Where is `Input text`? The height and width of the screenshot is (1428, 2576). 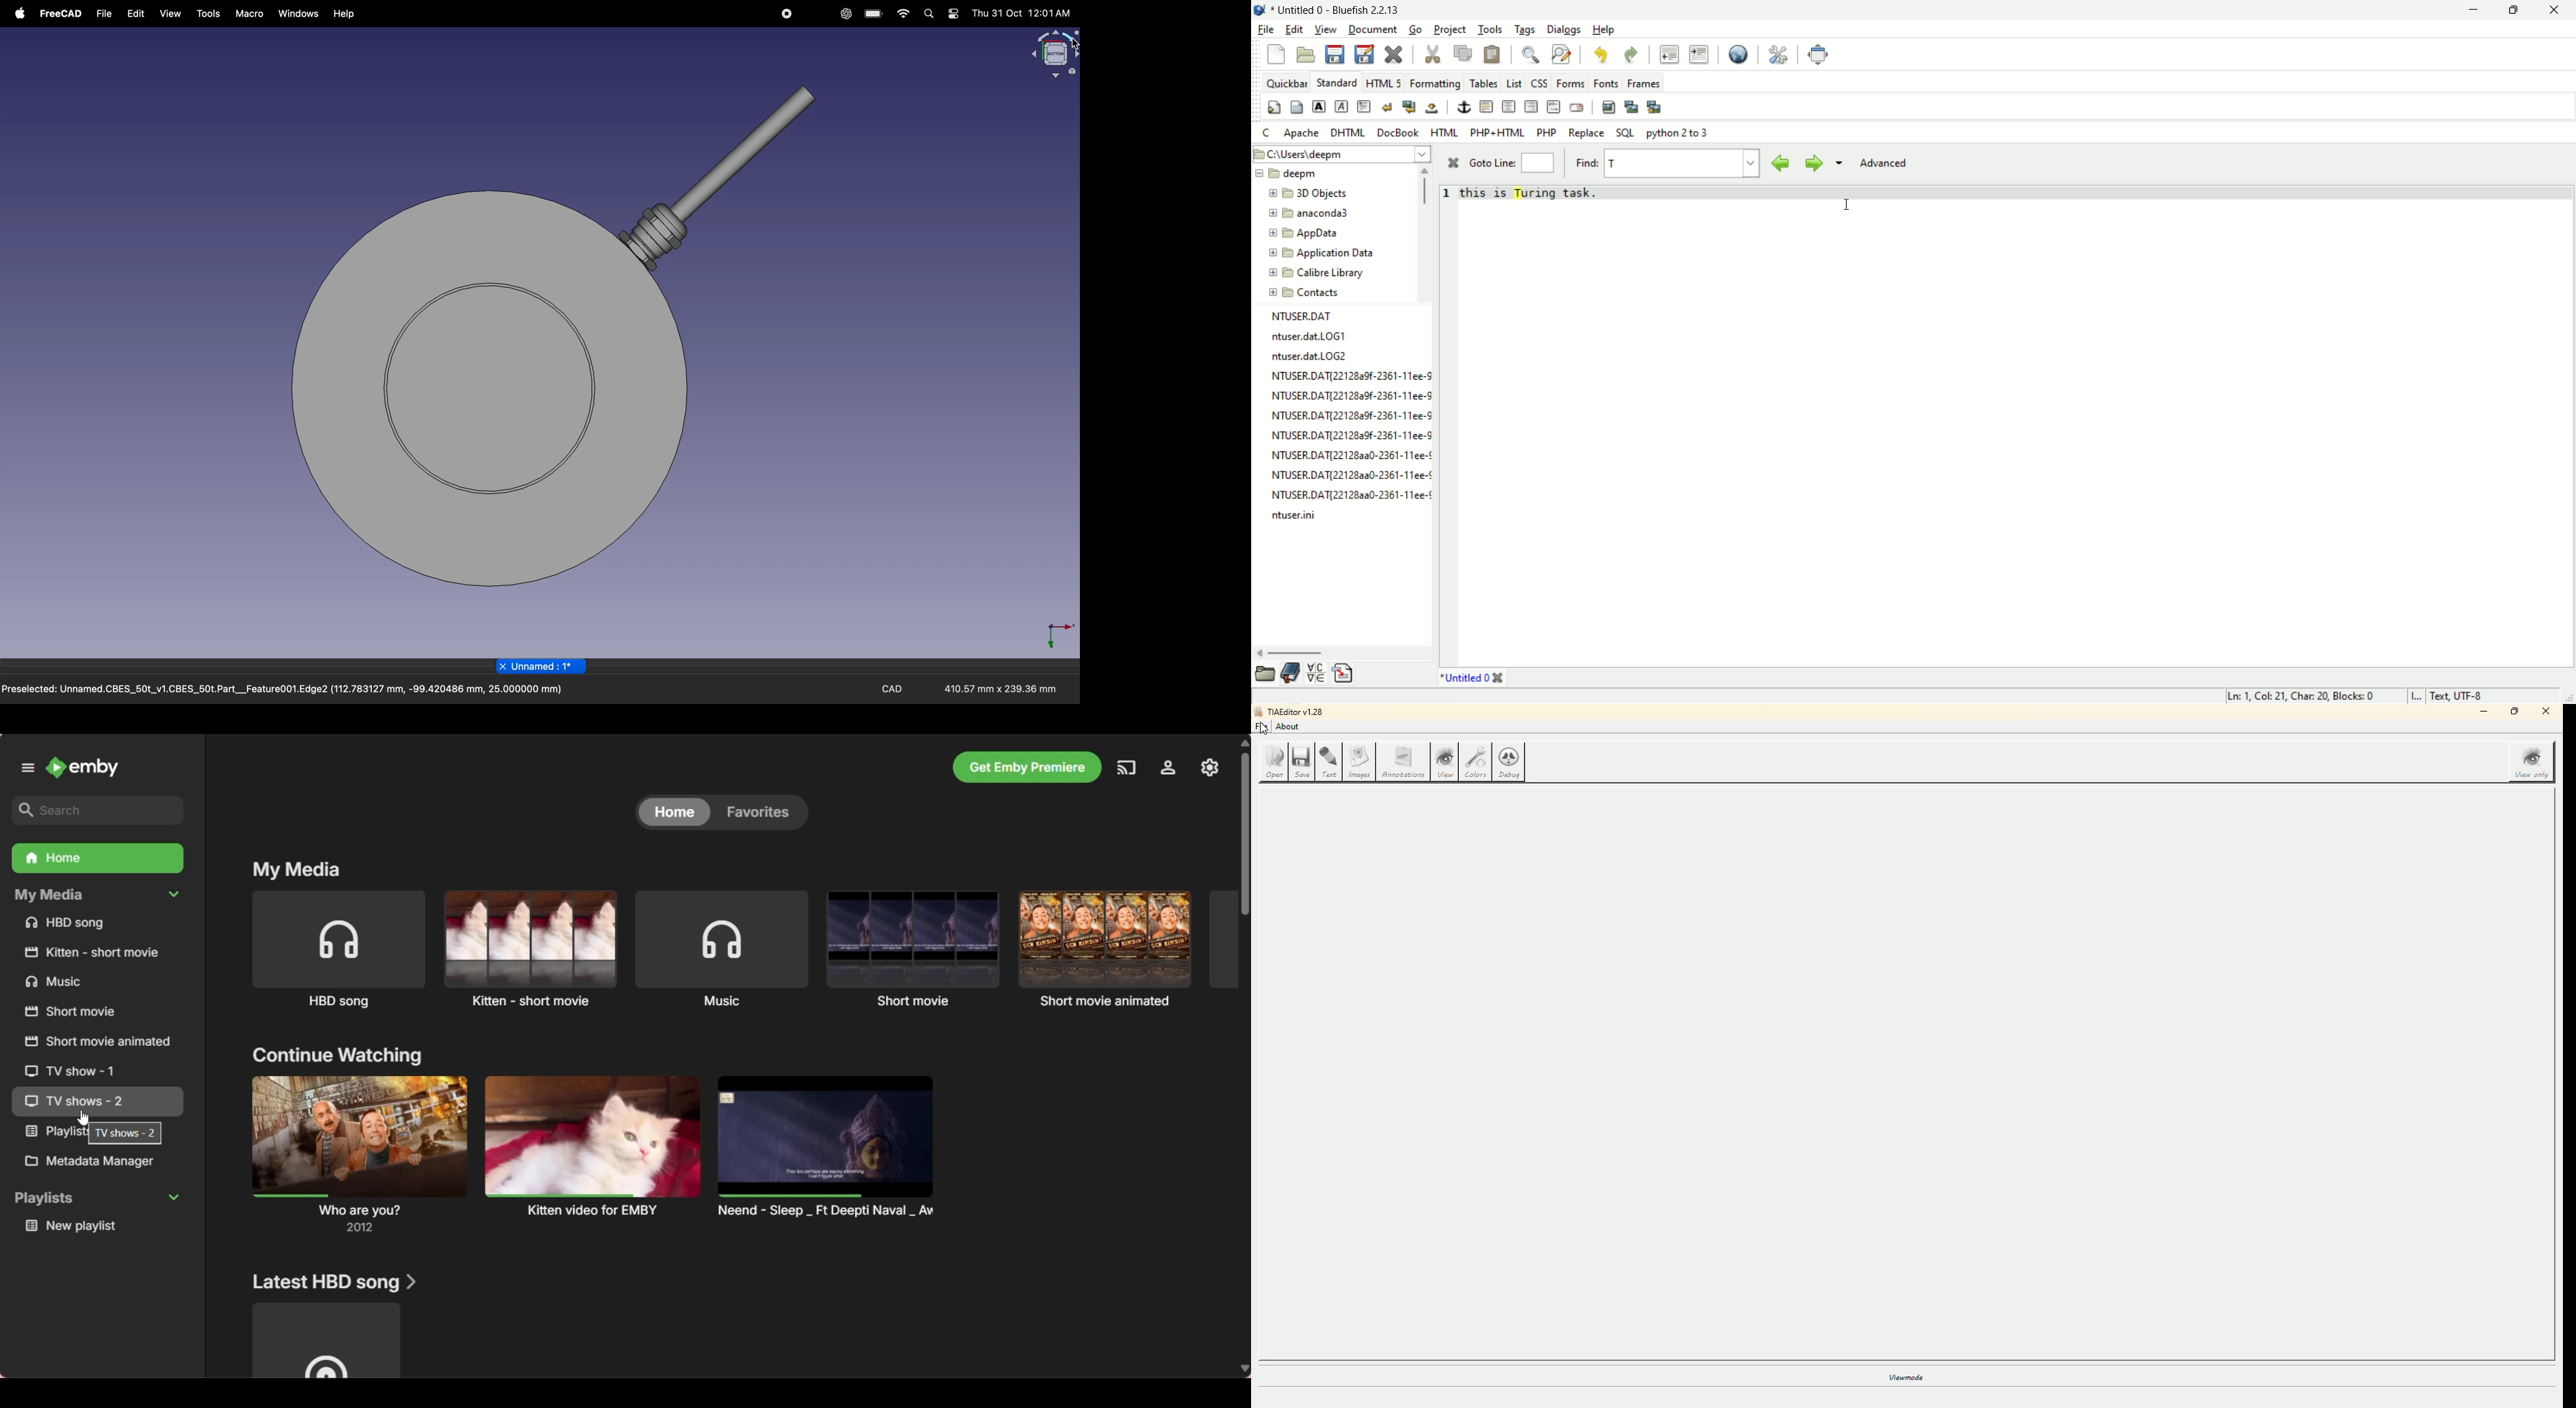 Input text is located at coordinates (1621, 163).